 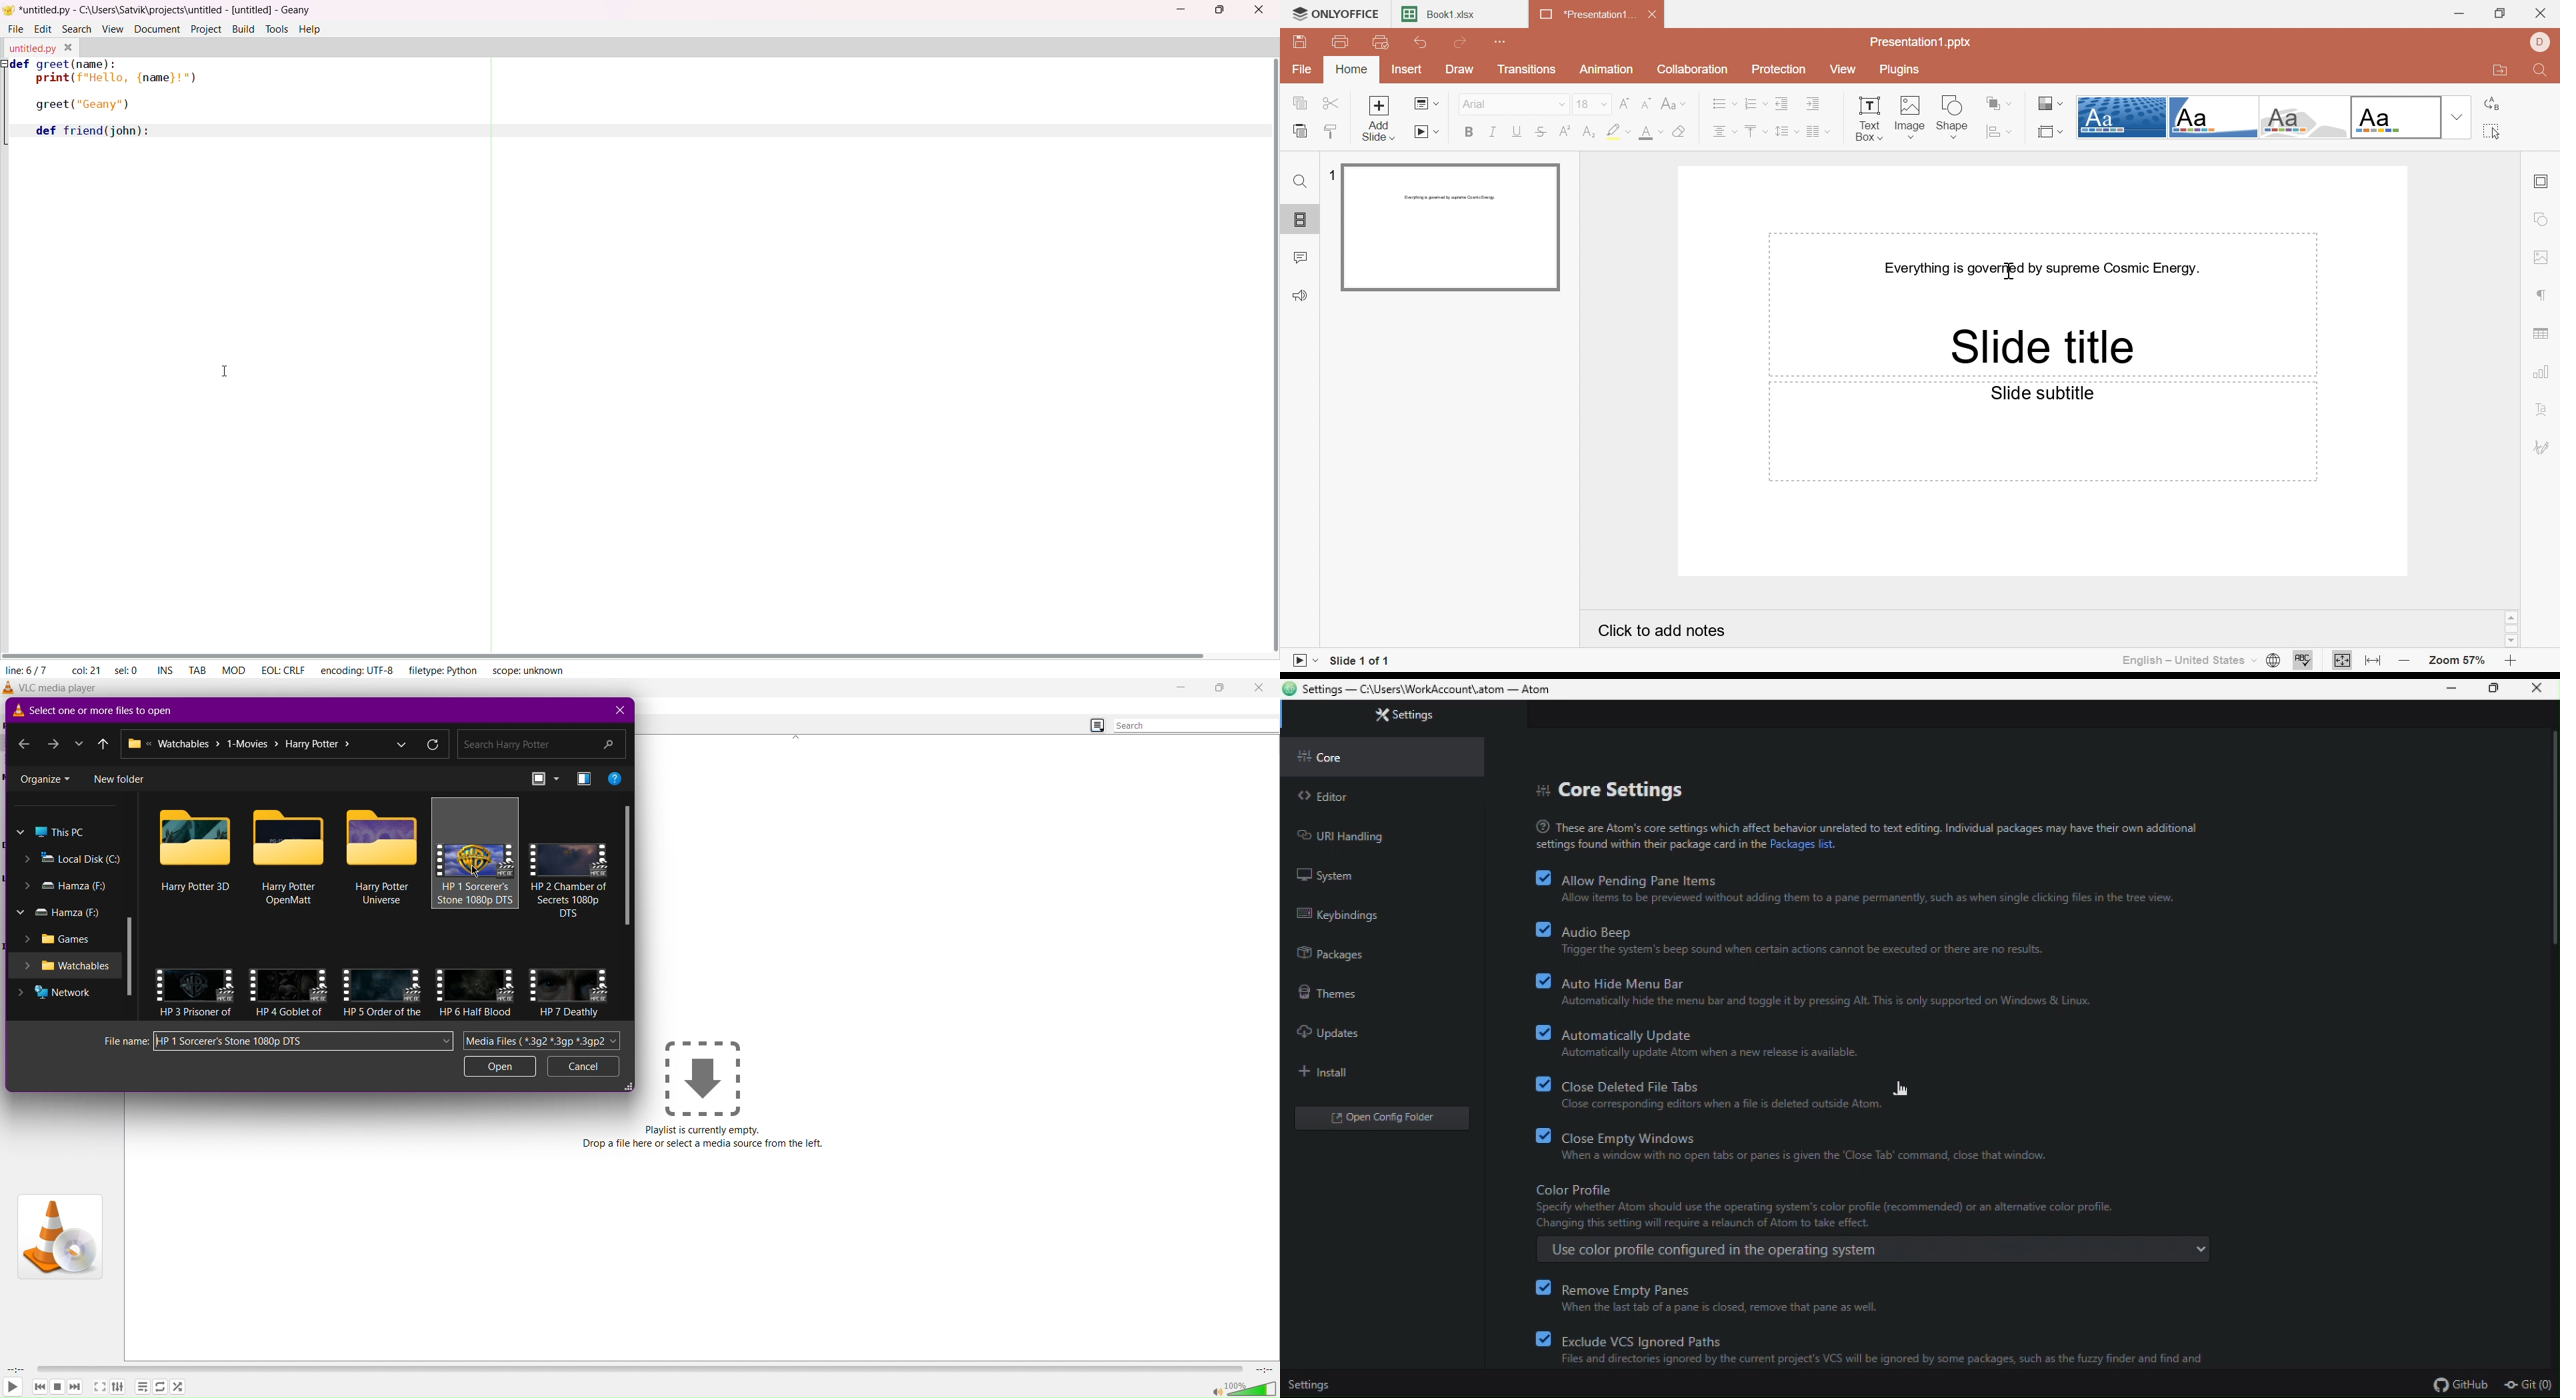 I want to click on Print, so click(x=1341, y=43).